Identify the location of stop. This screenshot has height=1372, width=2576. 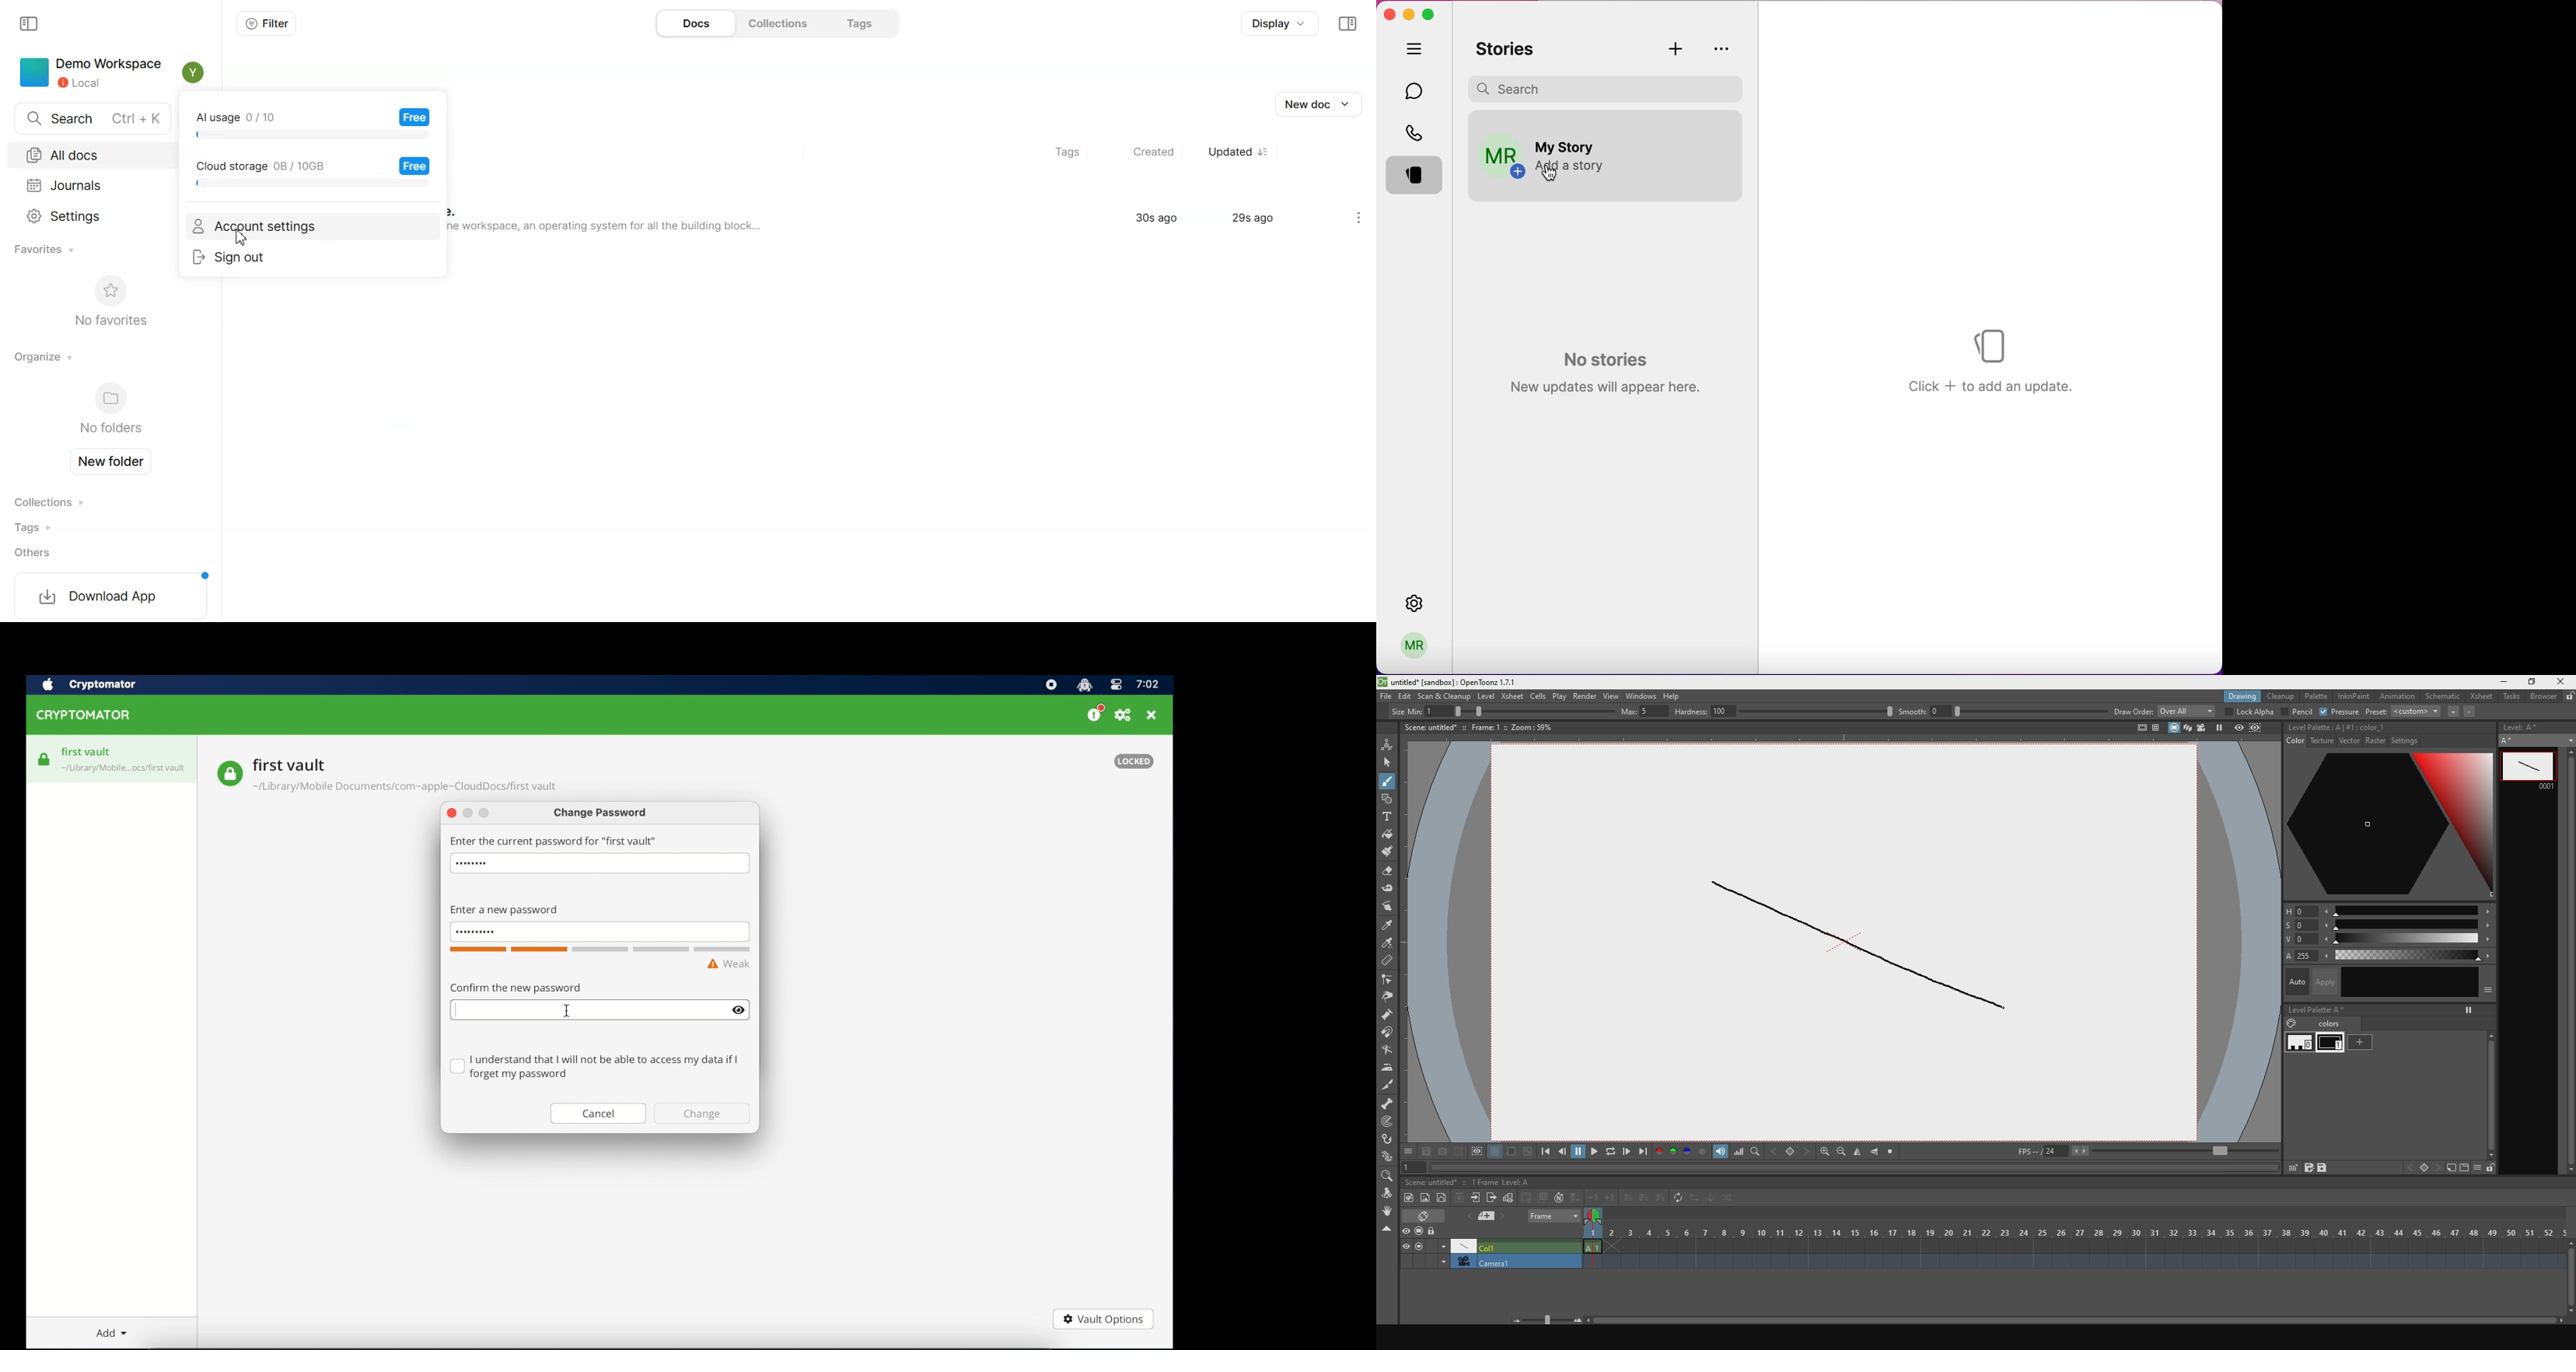
(1422, 1231).